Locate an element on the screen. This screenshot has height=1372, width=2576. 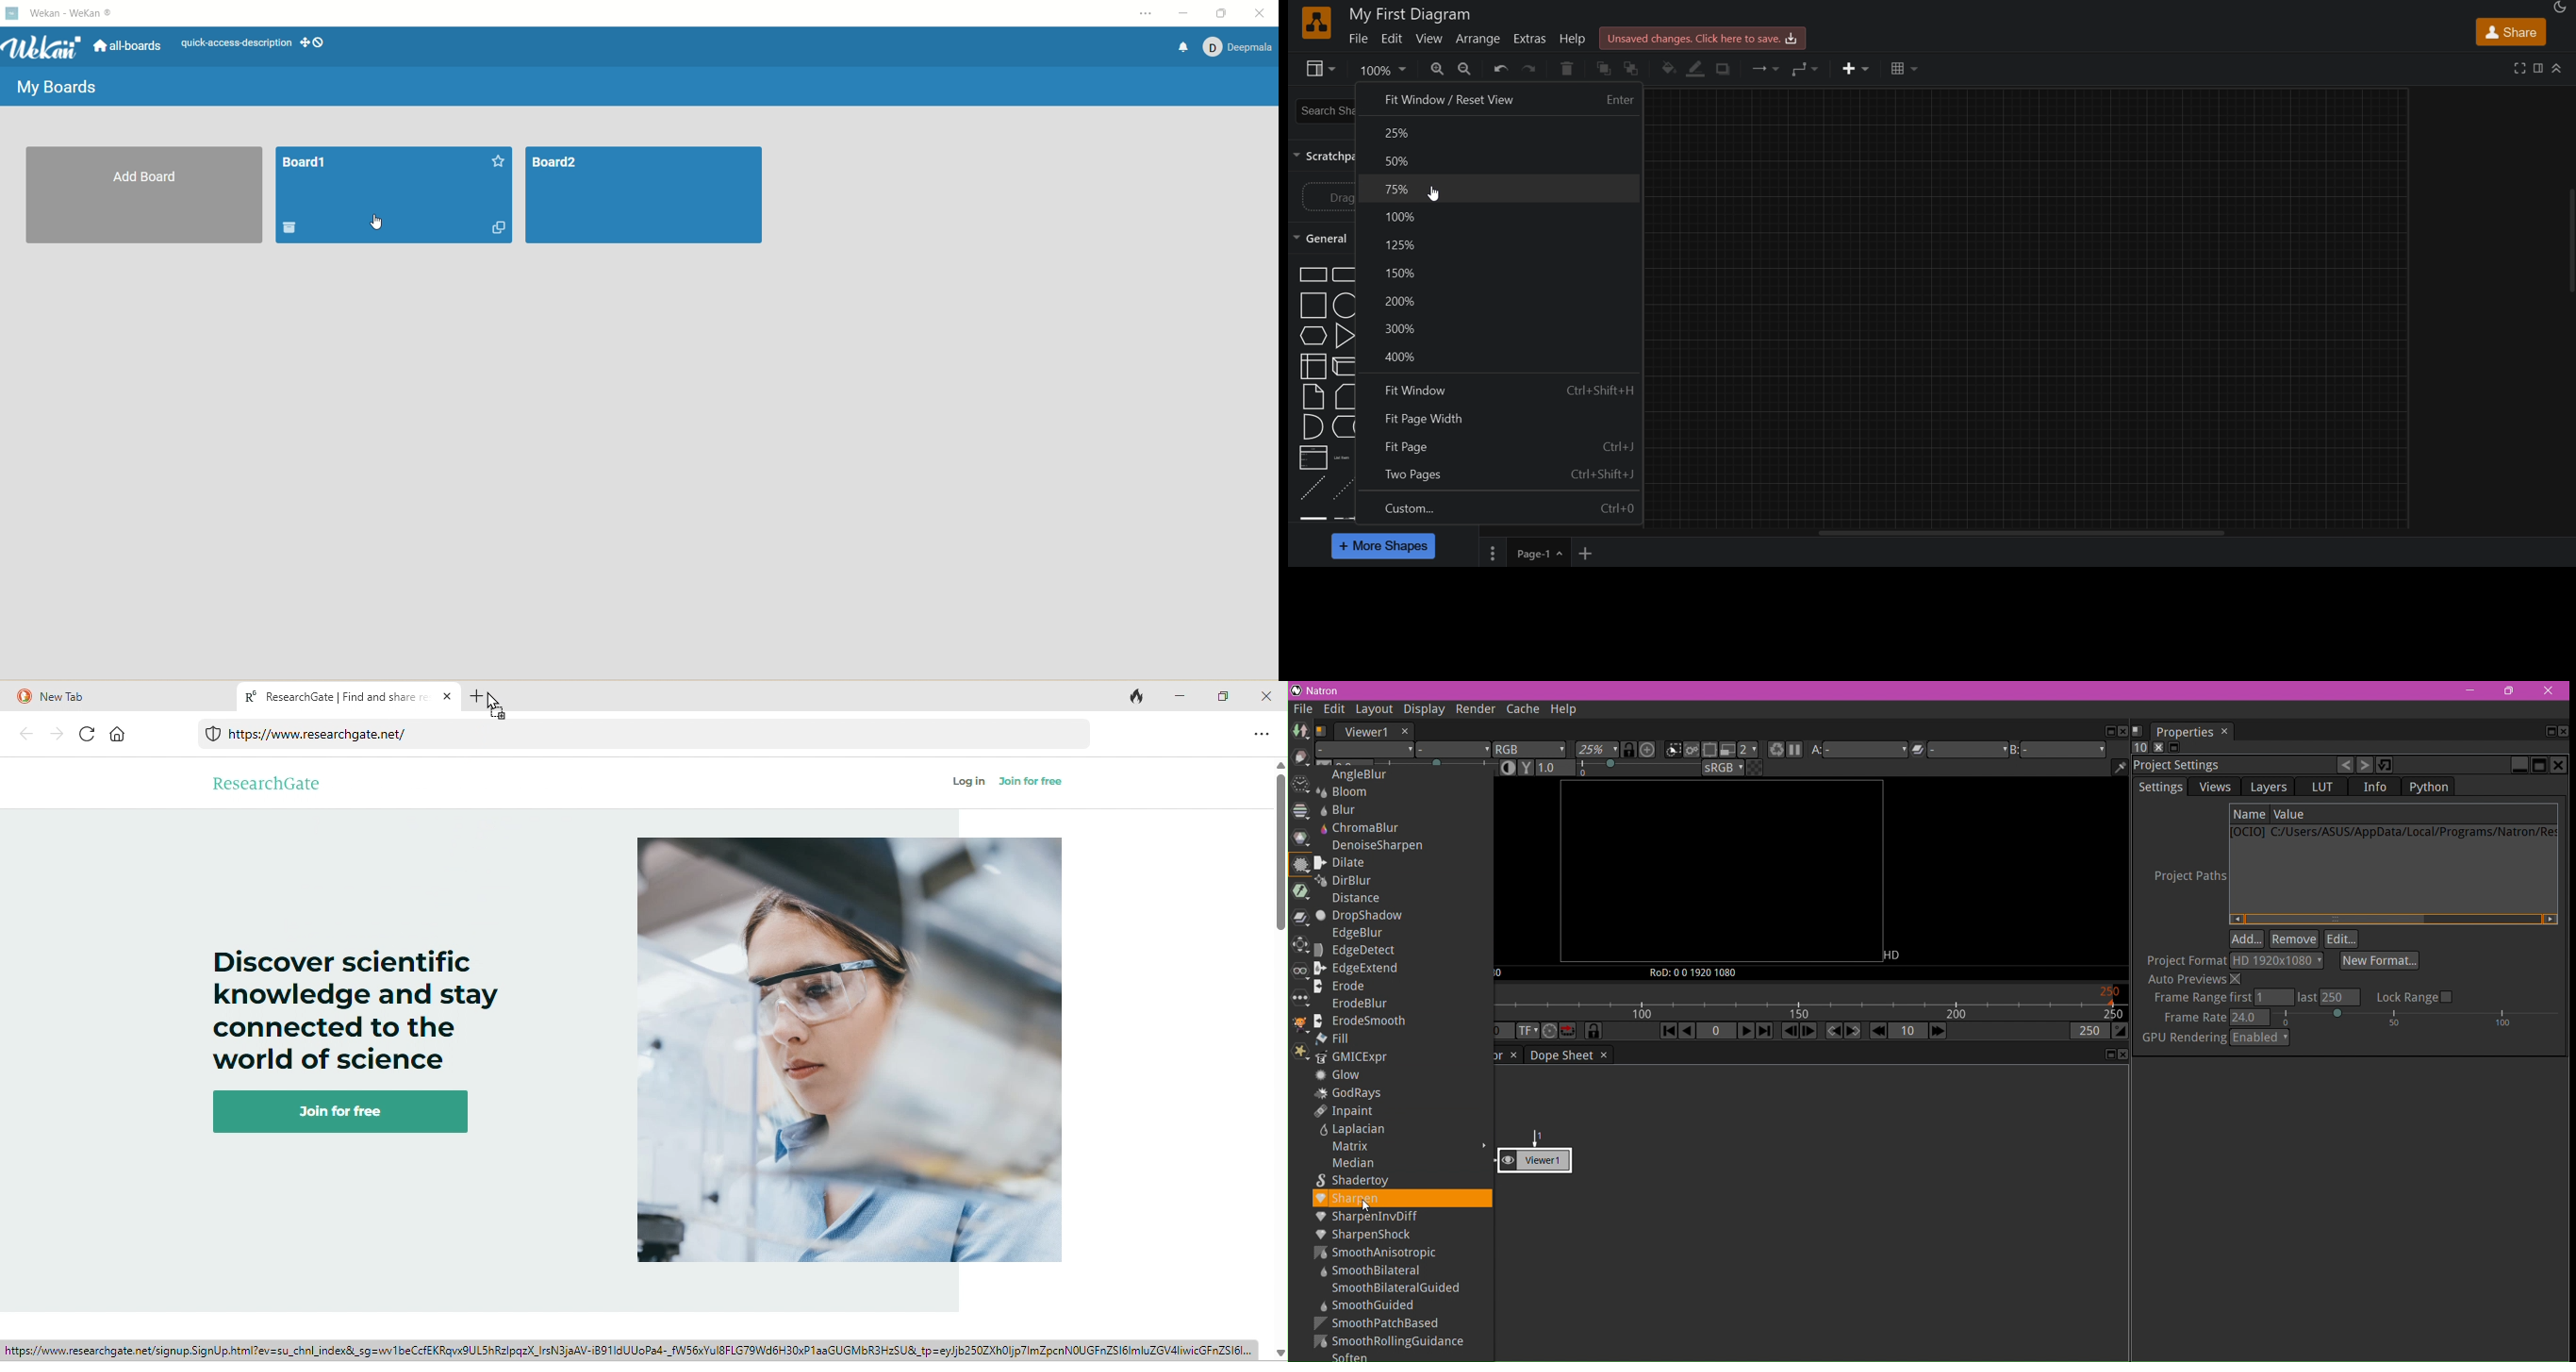
logo is located at coordinates (1315, 23).